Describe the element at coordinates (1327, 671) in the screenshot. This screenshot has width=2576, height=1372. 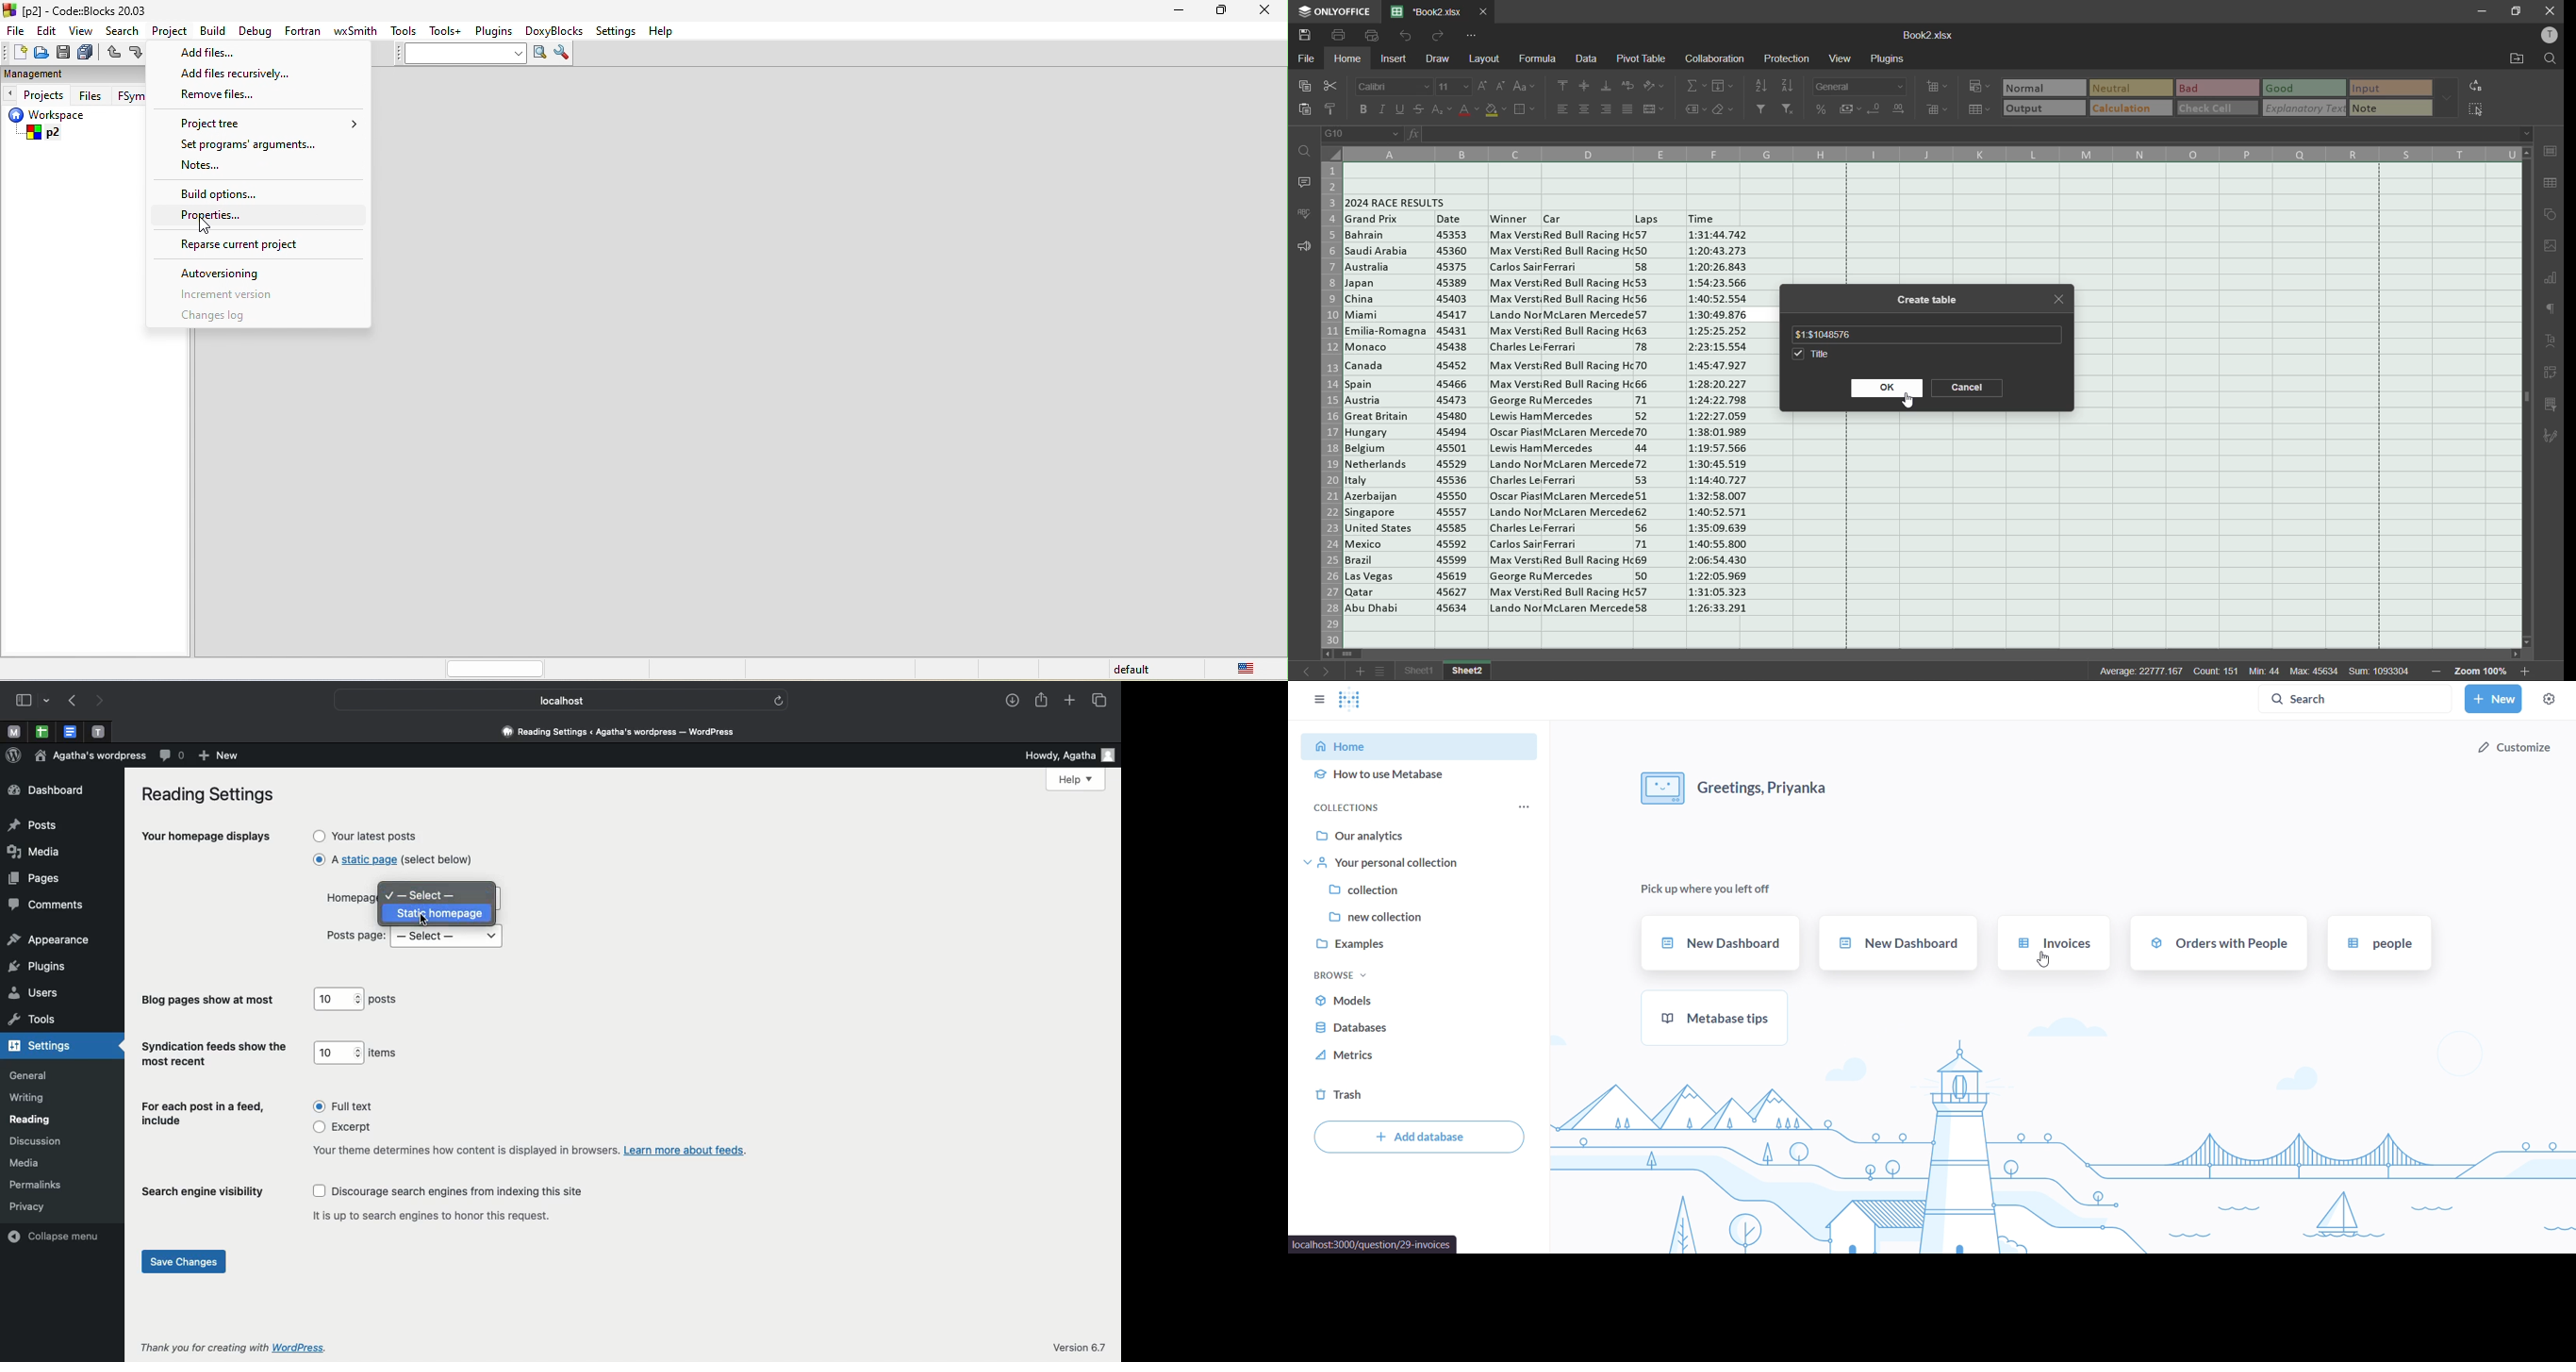
I see `next` at that location.